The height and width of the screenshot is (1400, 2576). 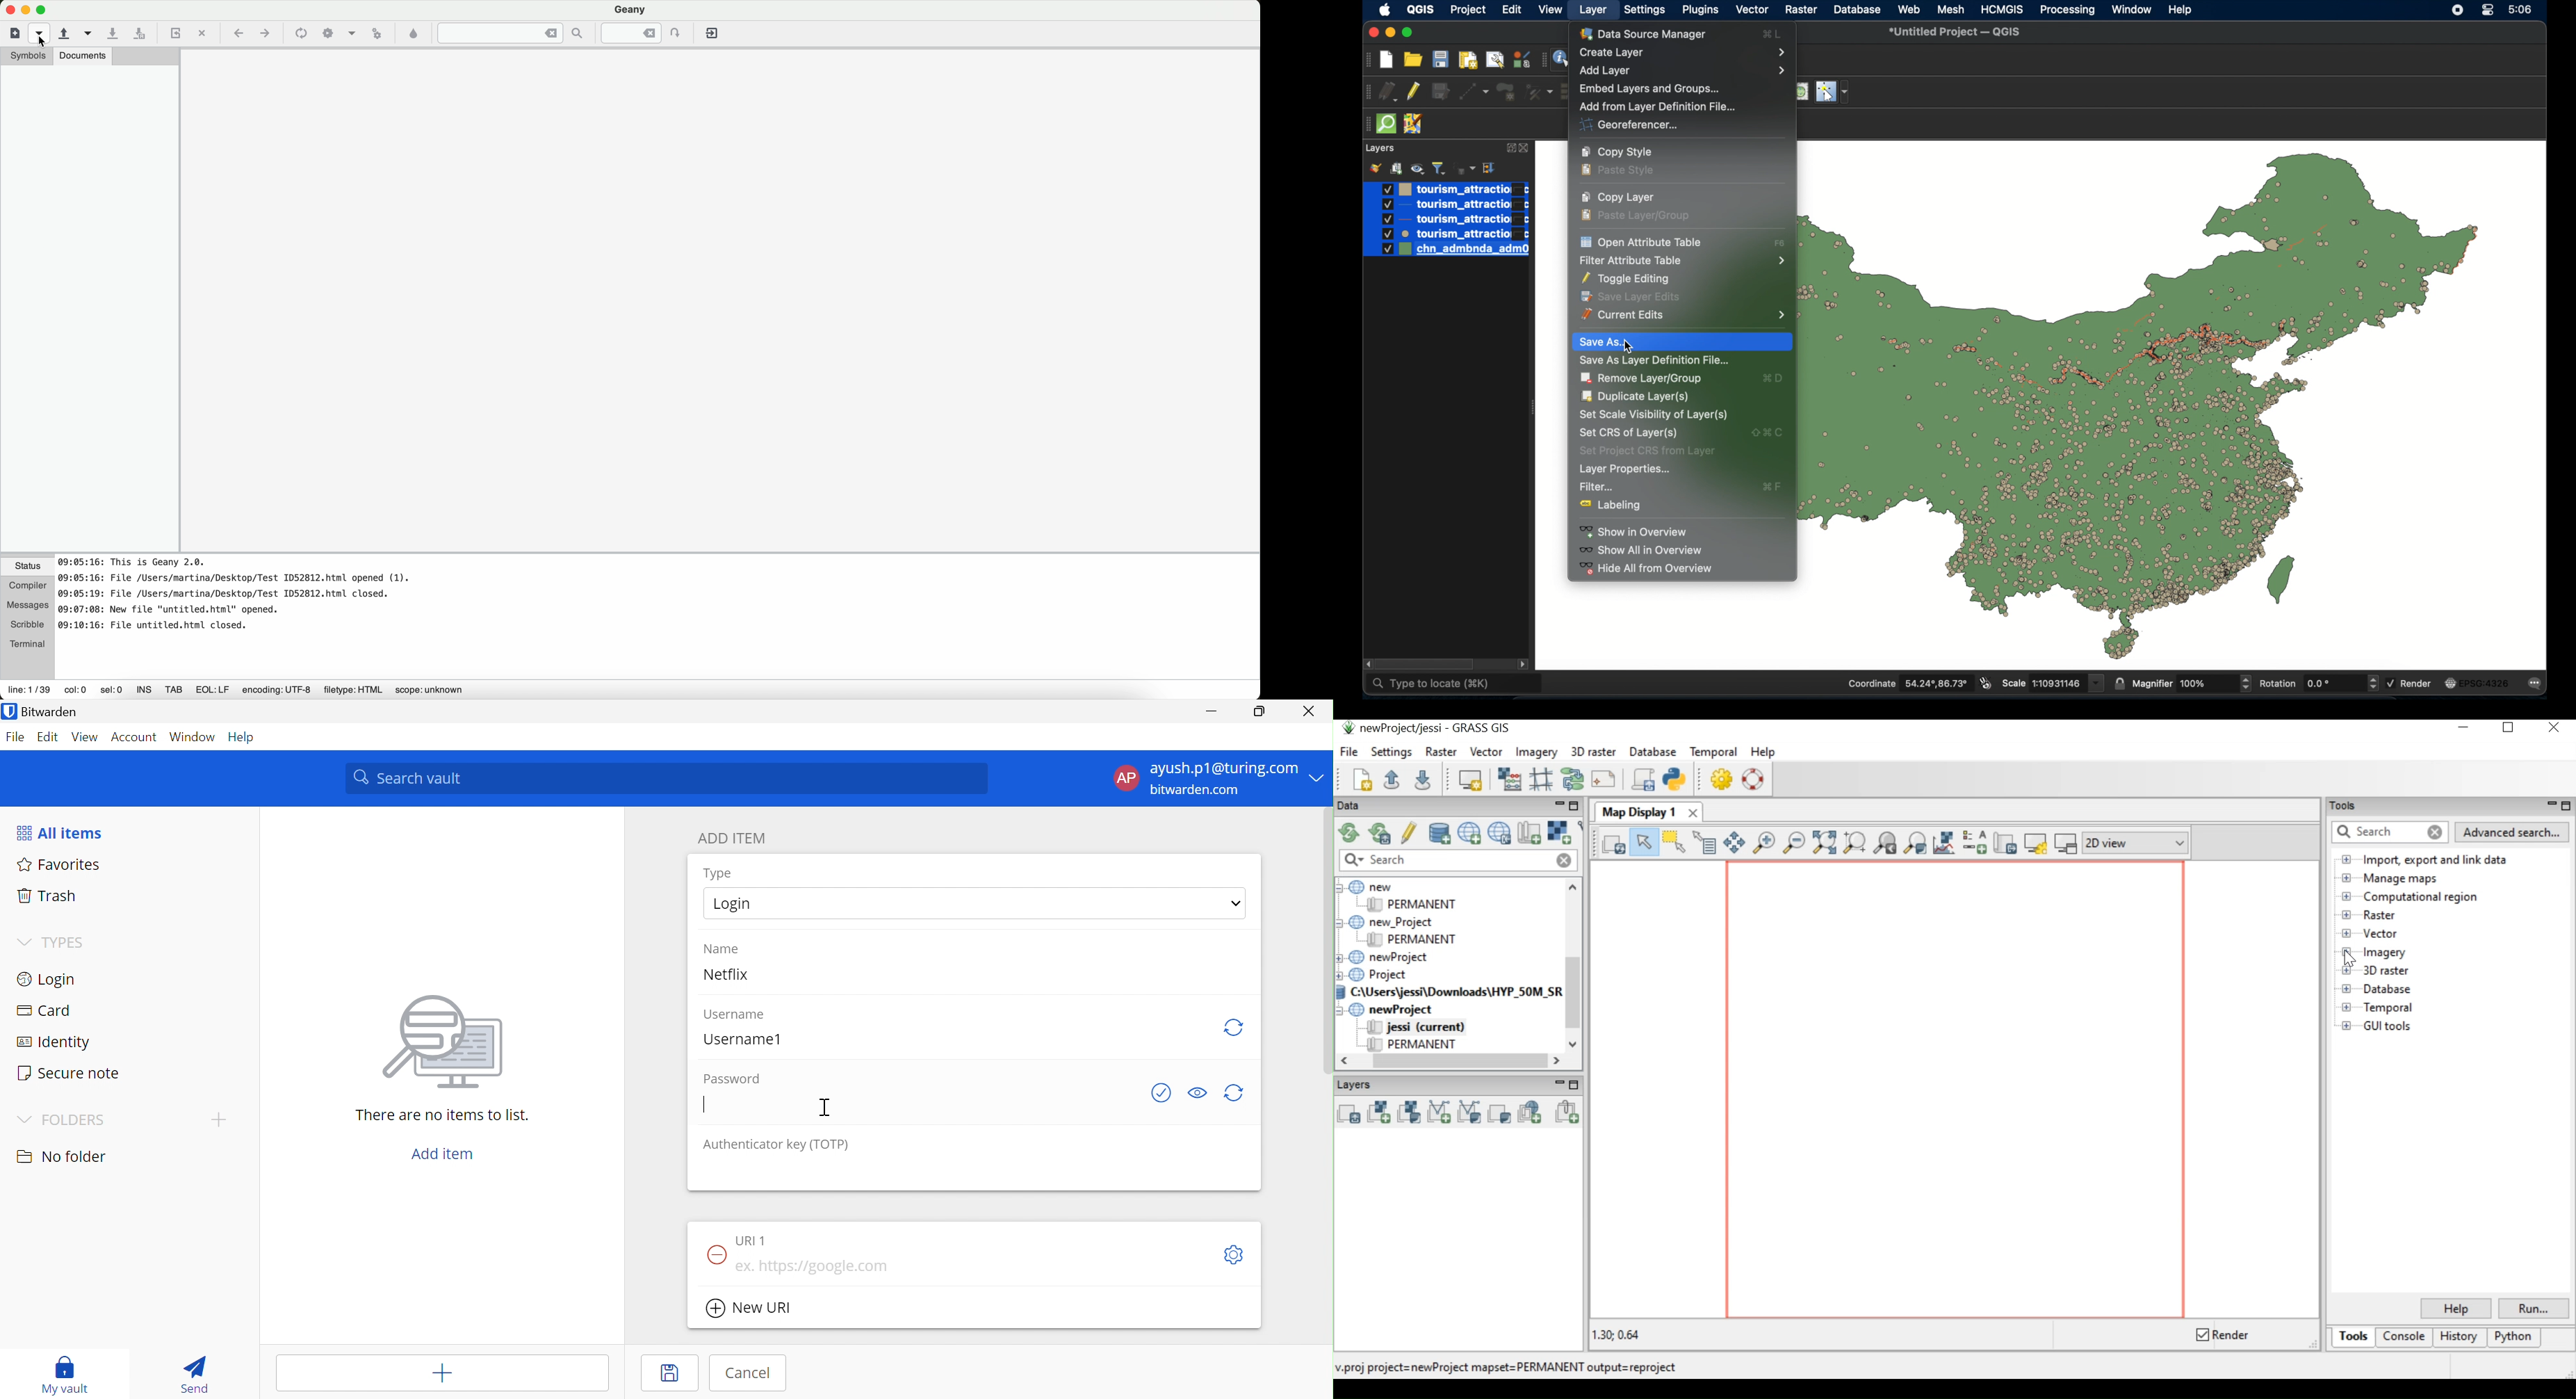 I want to click on bitwarden.com, so click(x=1194, y=789).